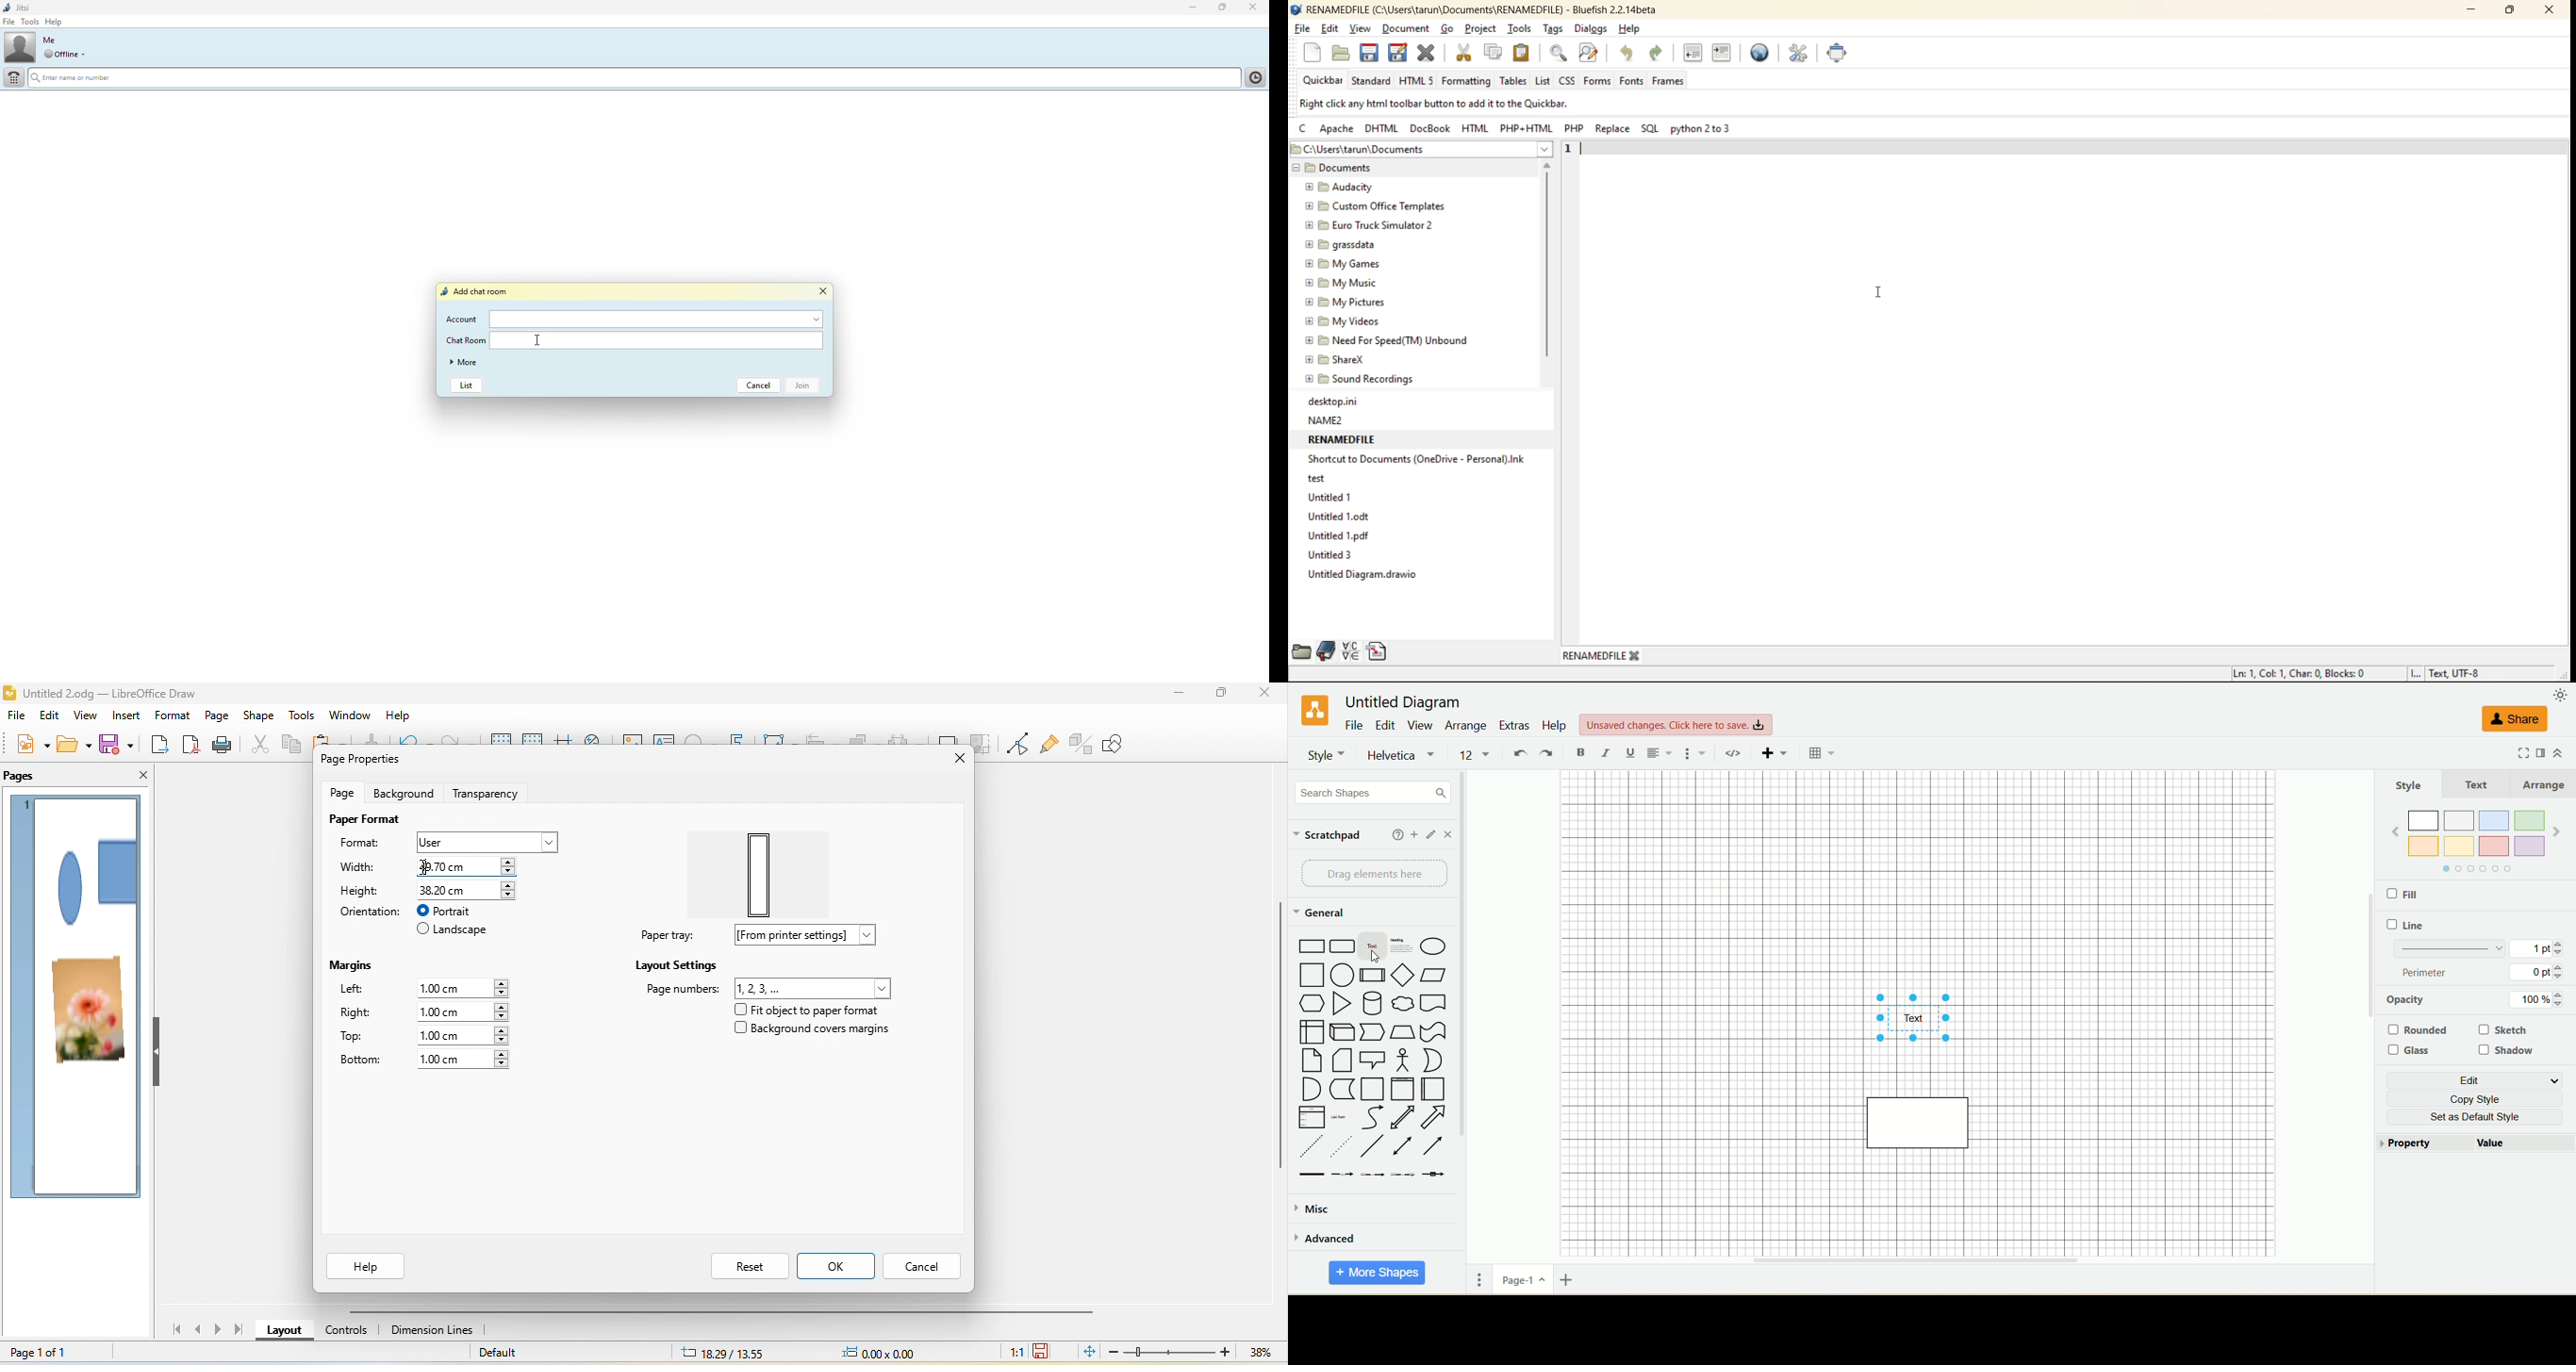  What do you see at coordinates (1315, 1212) in the screenshot?
I see `misc` at bounding box center [1315, 1212].